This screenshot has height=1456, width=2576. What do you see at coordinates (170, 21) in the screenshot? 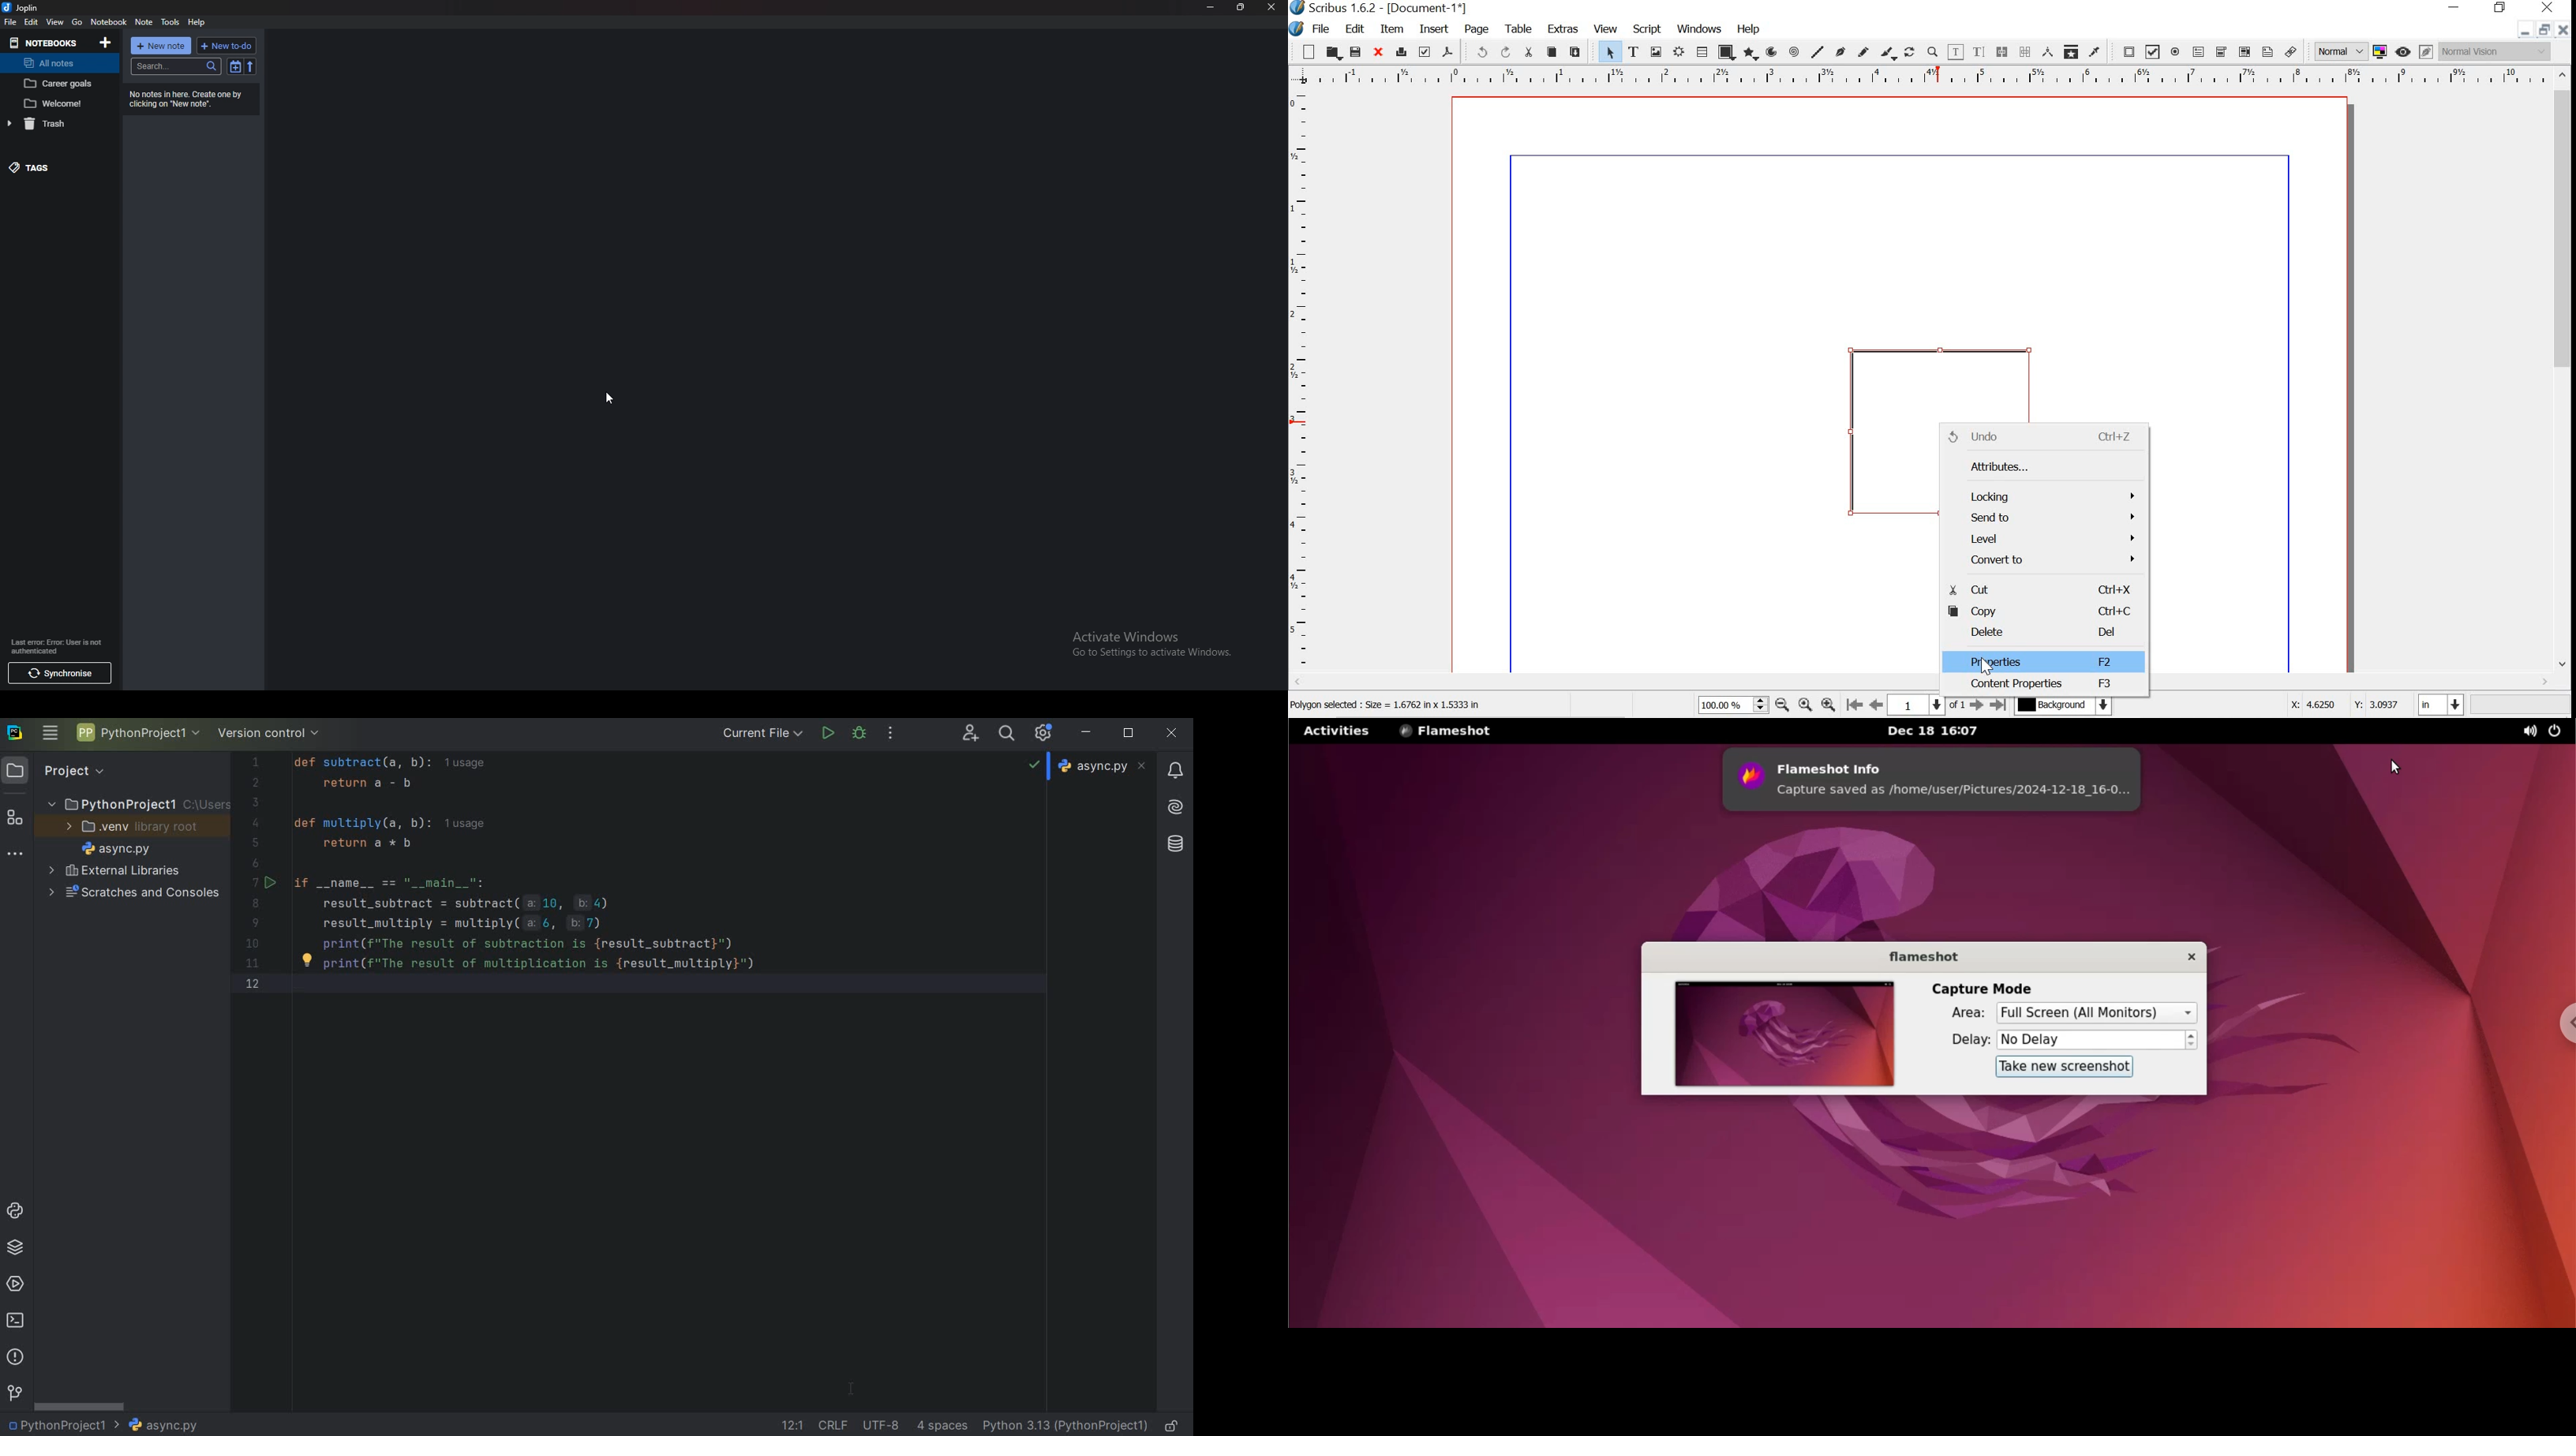
I see `tools` at bounding box center [170, 21].